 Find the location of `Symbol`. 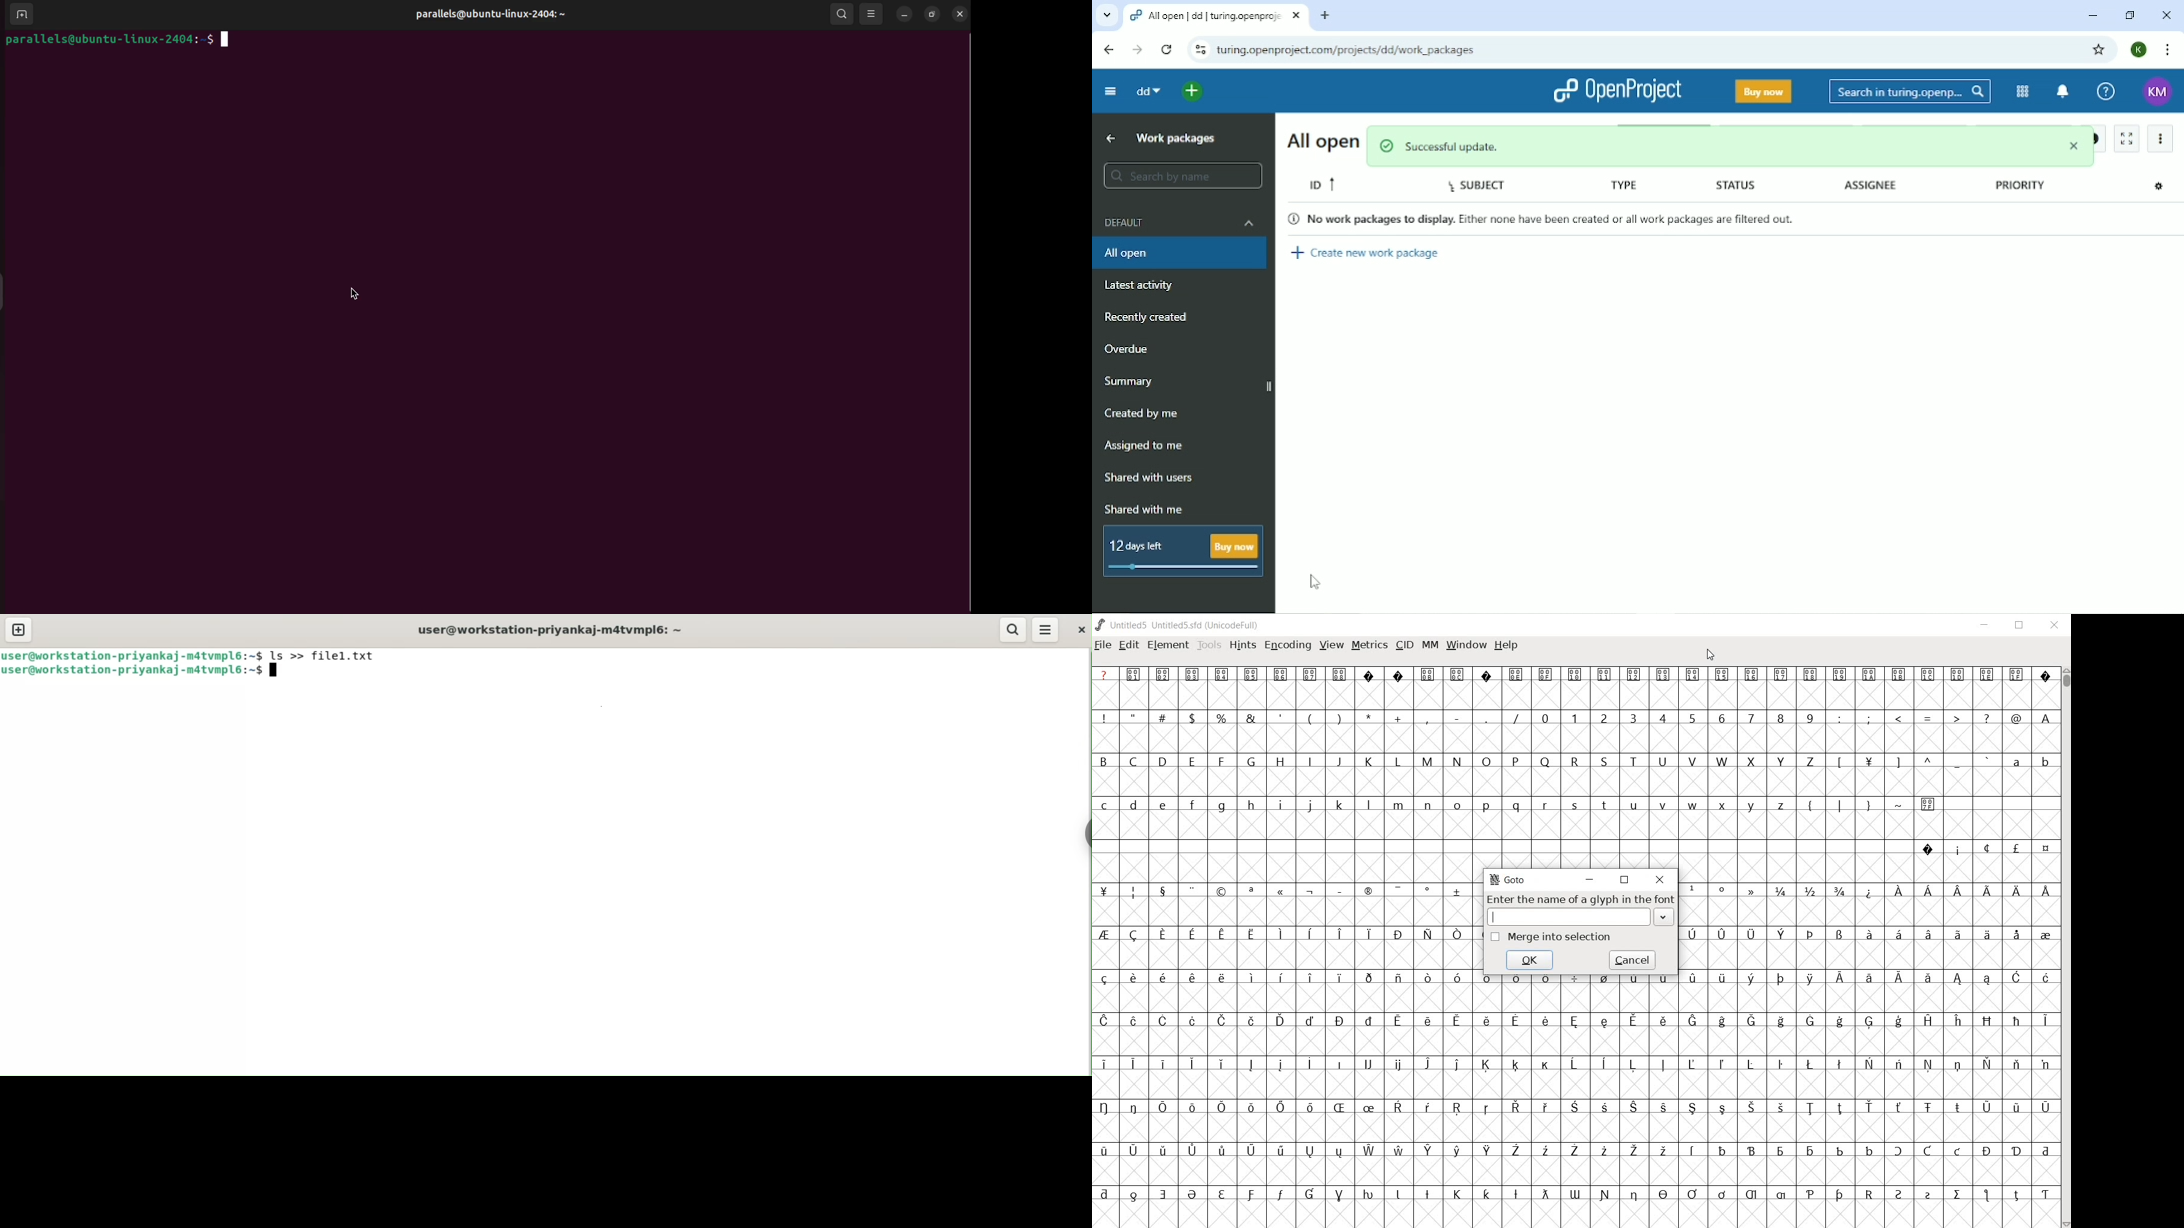

Symbol is located at coordinates (2045, 934).